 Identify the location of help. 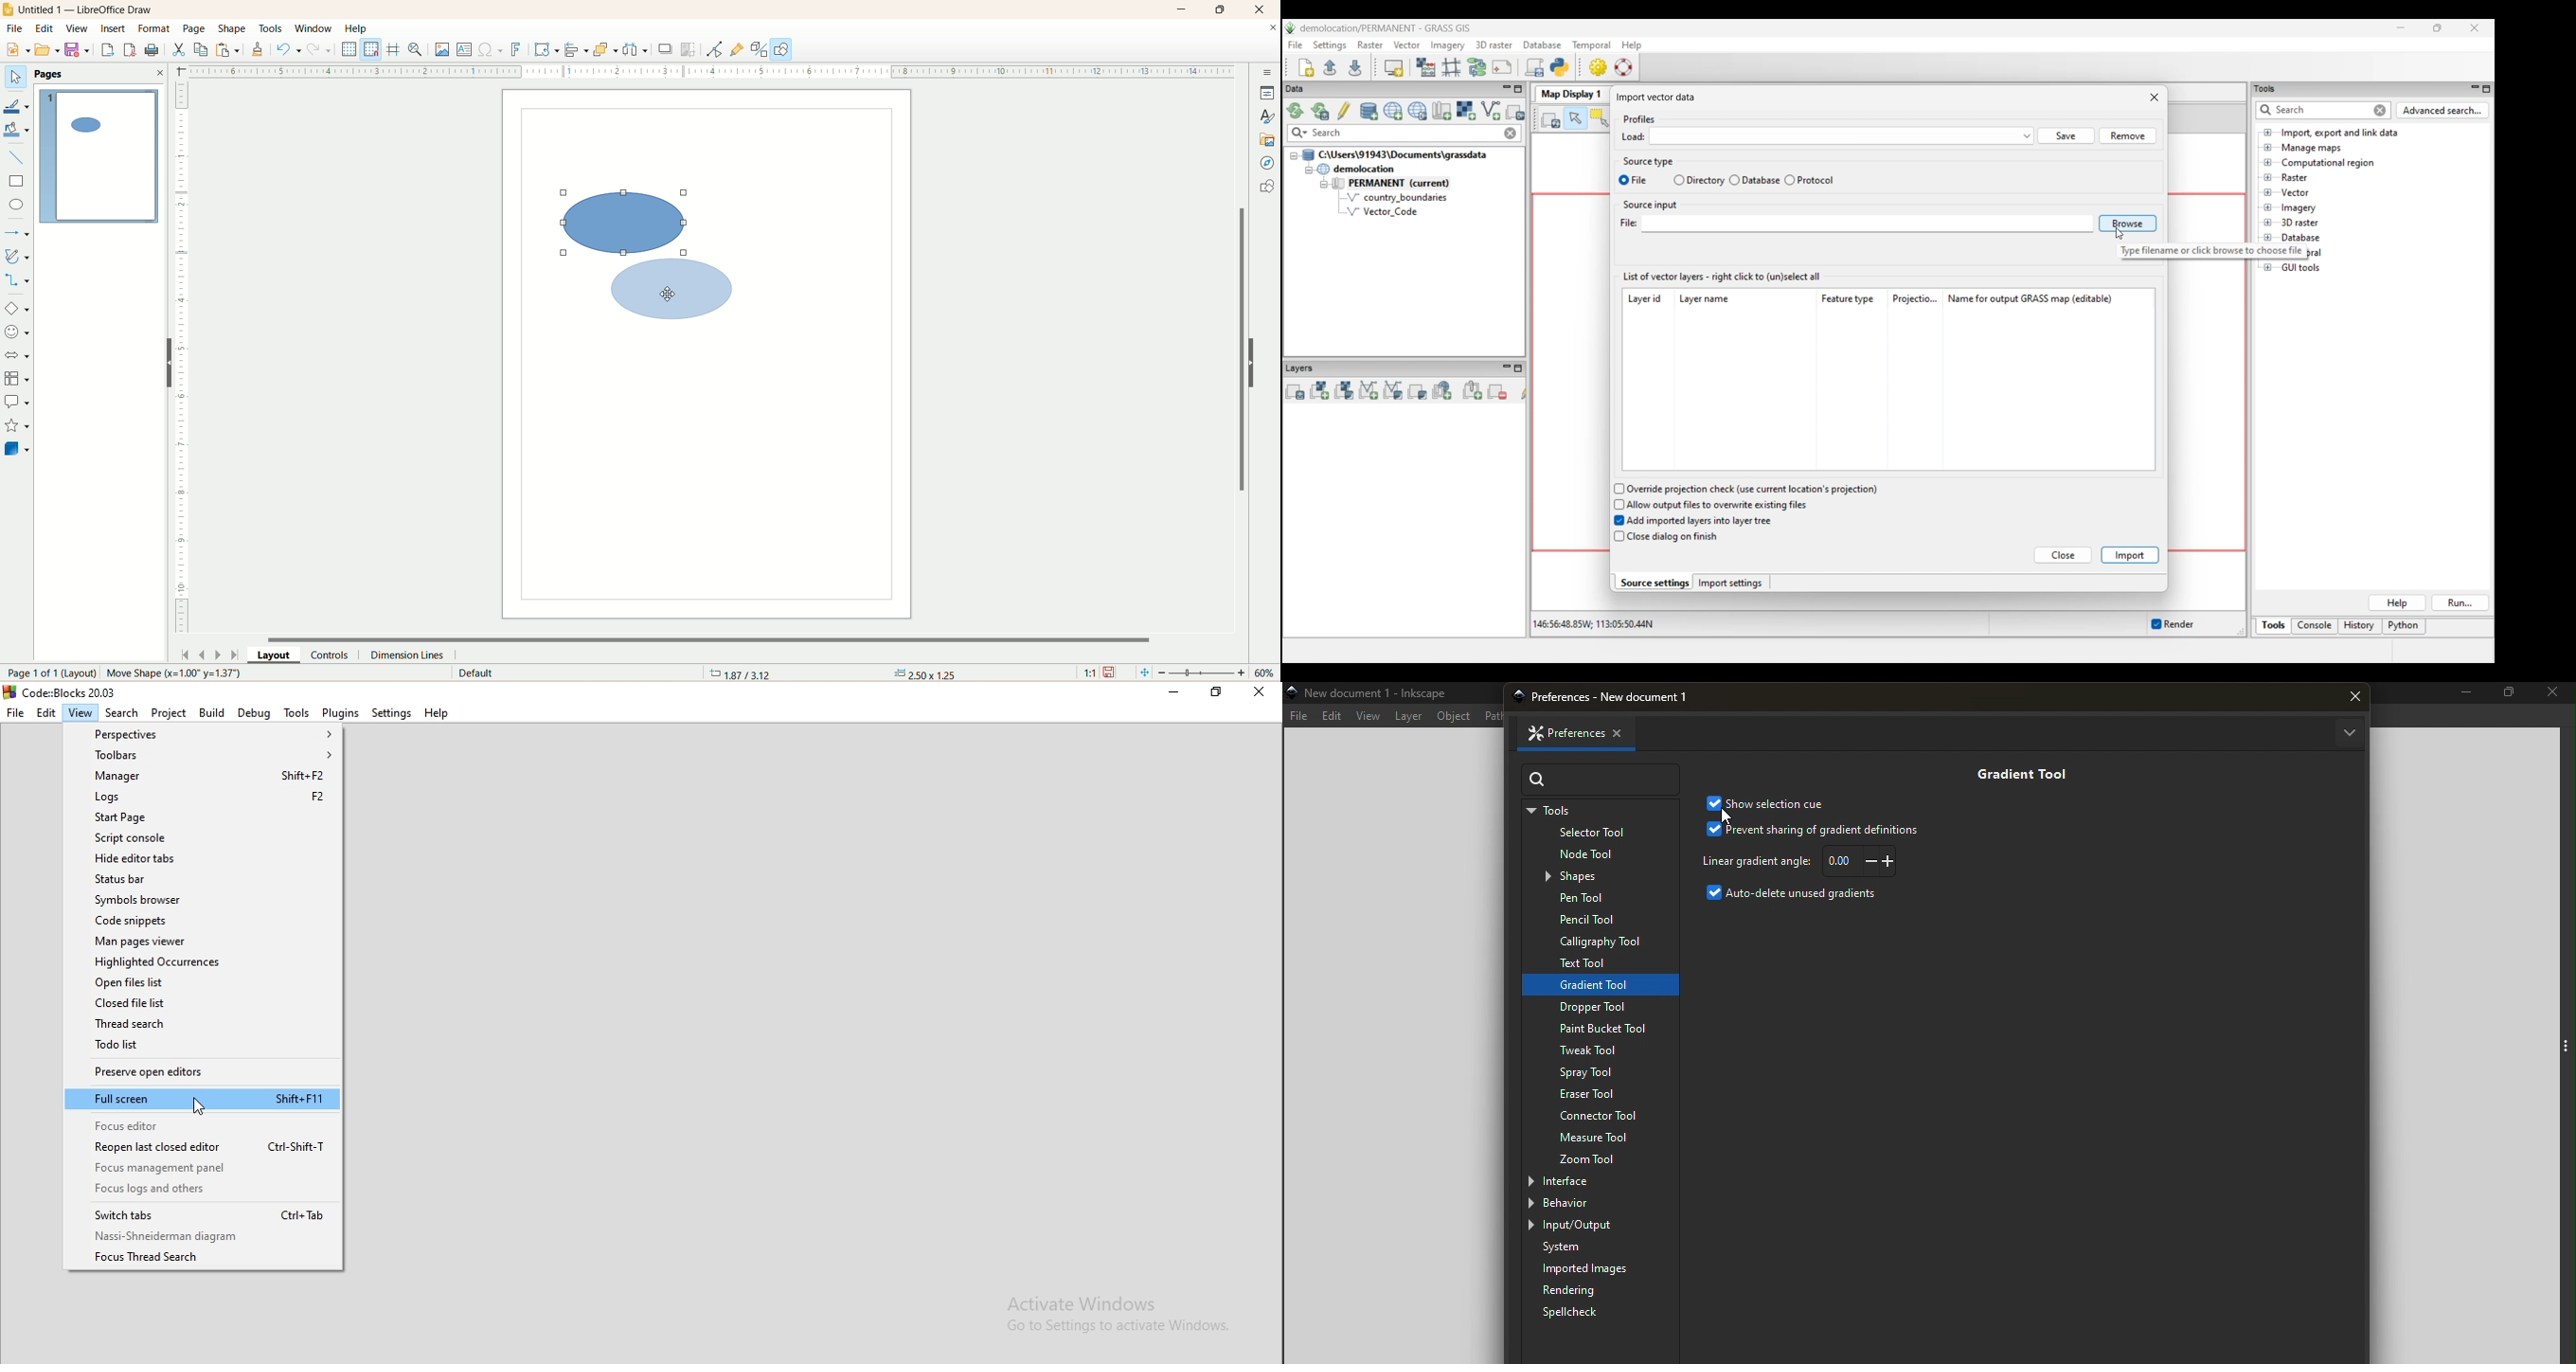
(359, 30).